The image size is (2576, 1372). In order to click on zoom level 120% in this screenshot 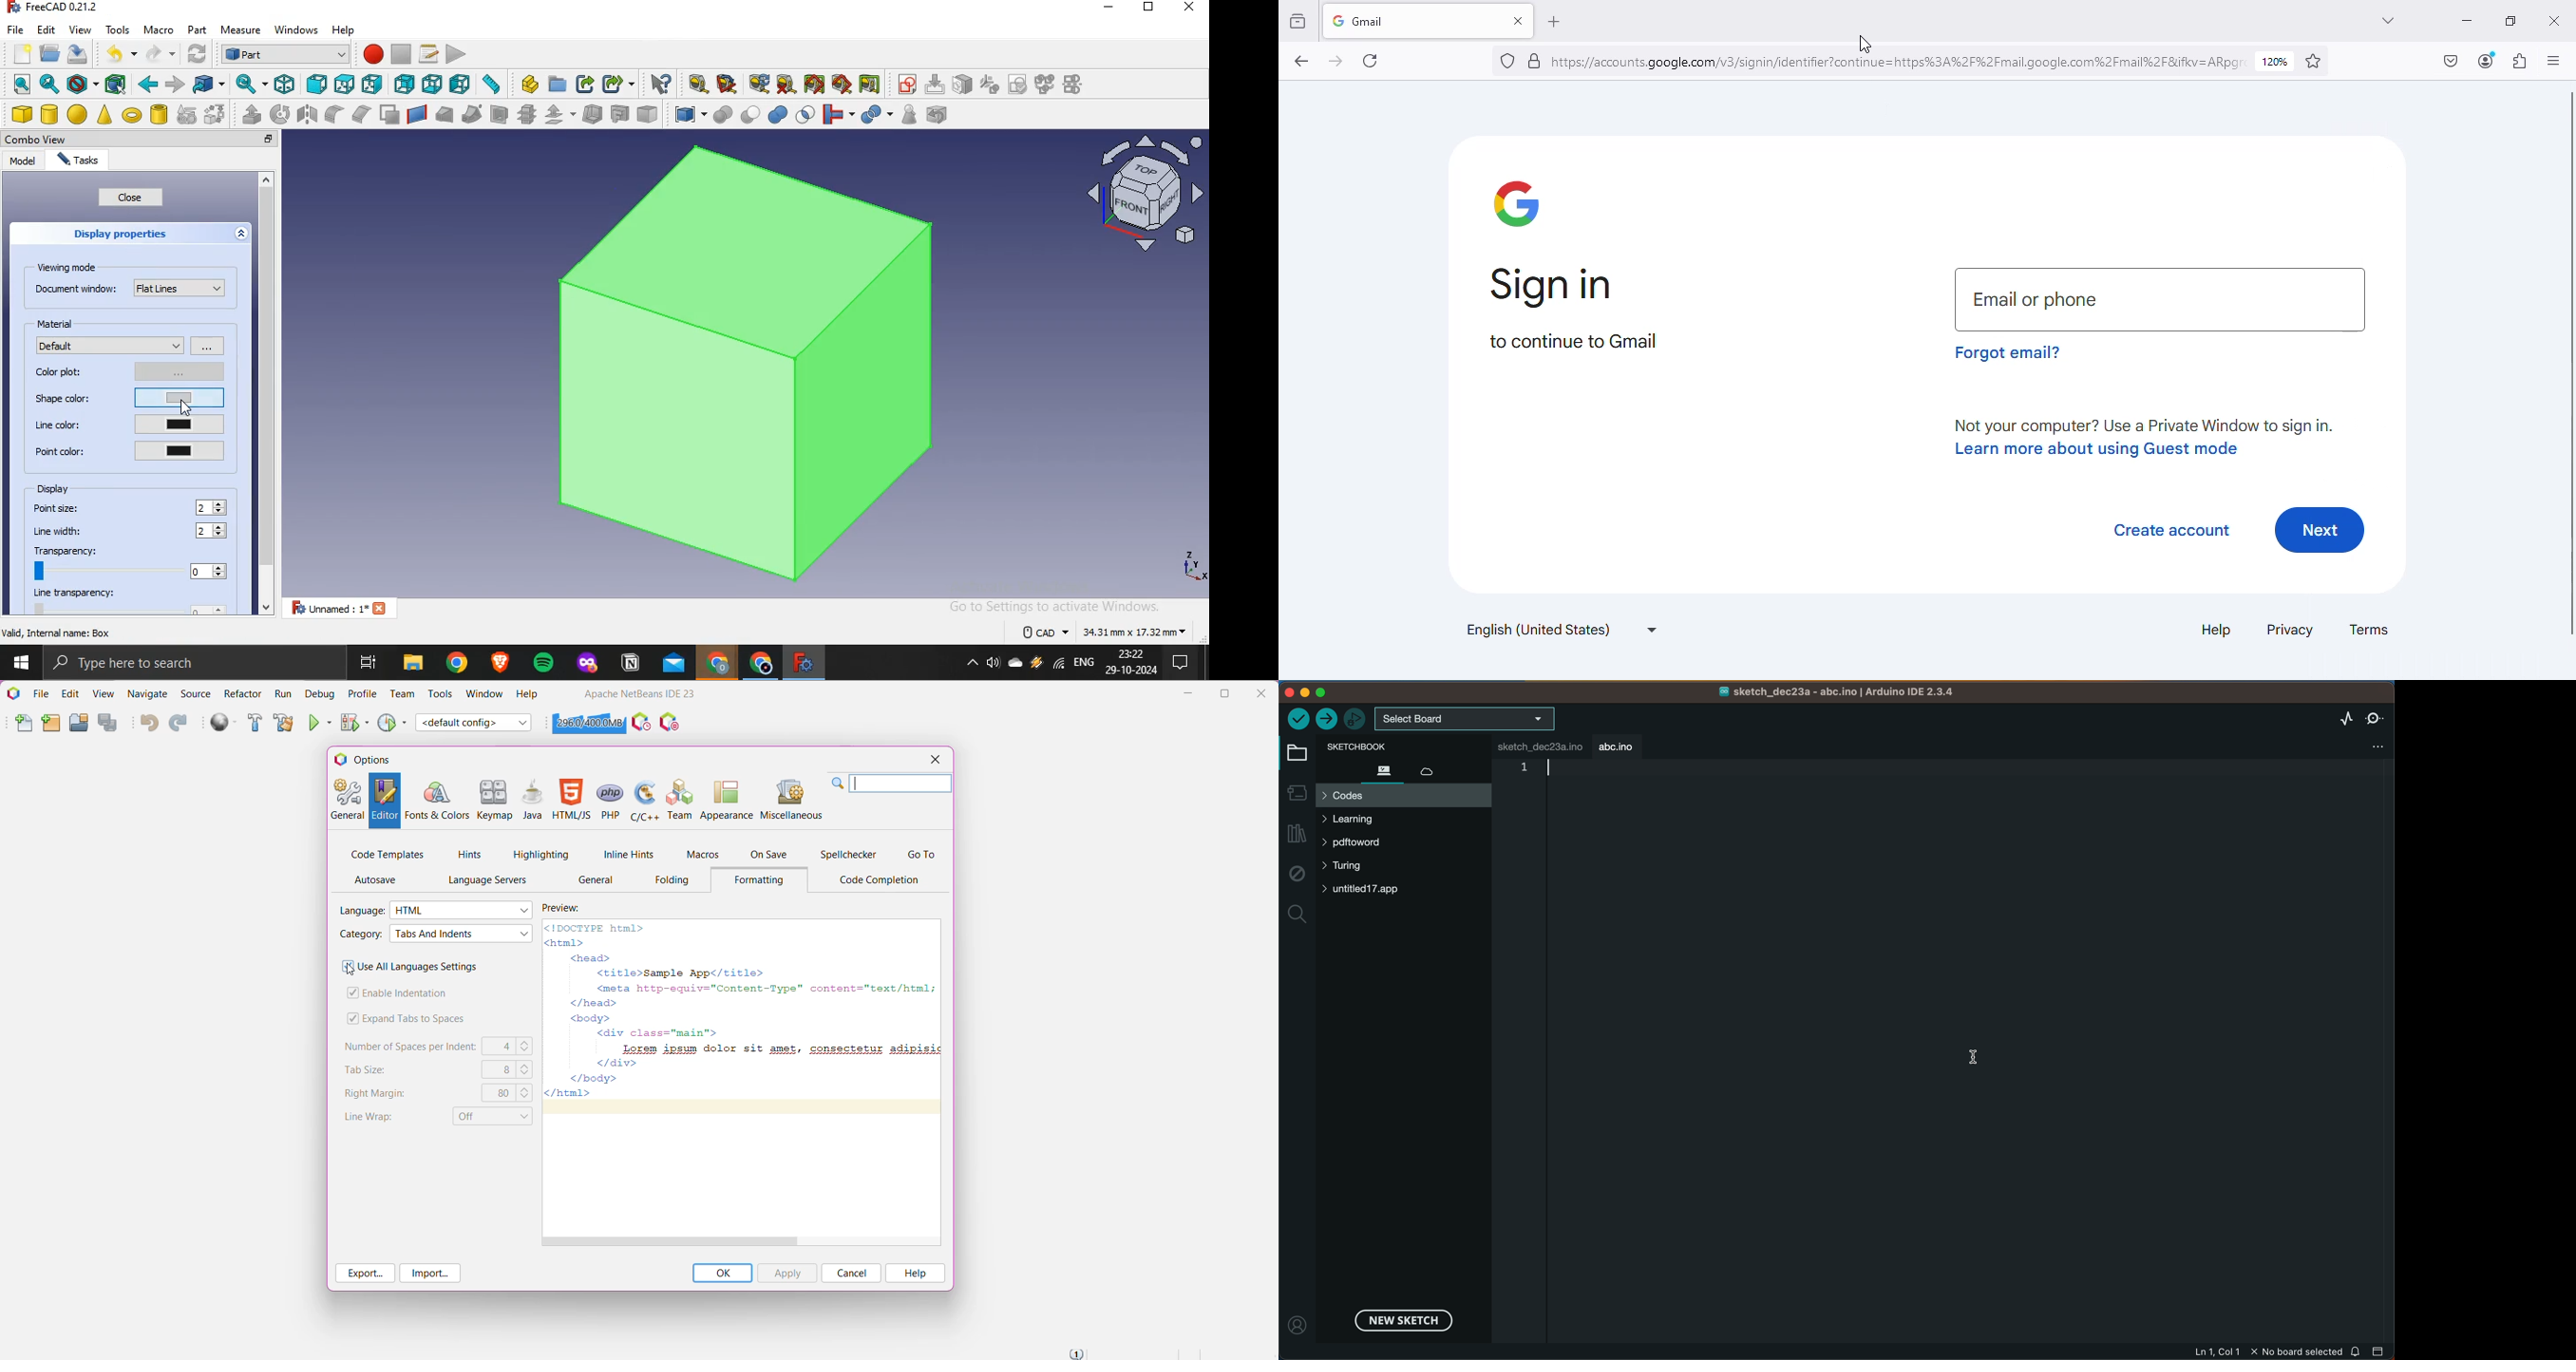, I will do `click(2276, 62)`.